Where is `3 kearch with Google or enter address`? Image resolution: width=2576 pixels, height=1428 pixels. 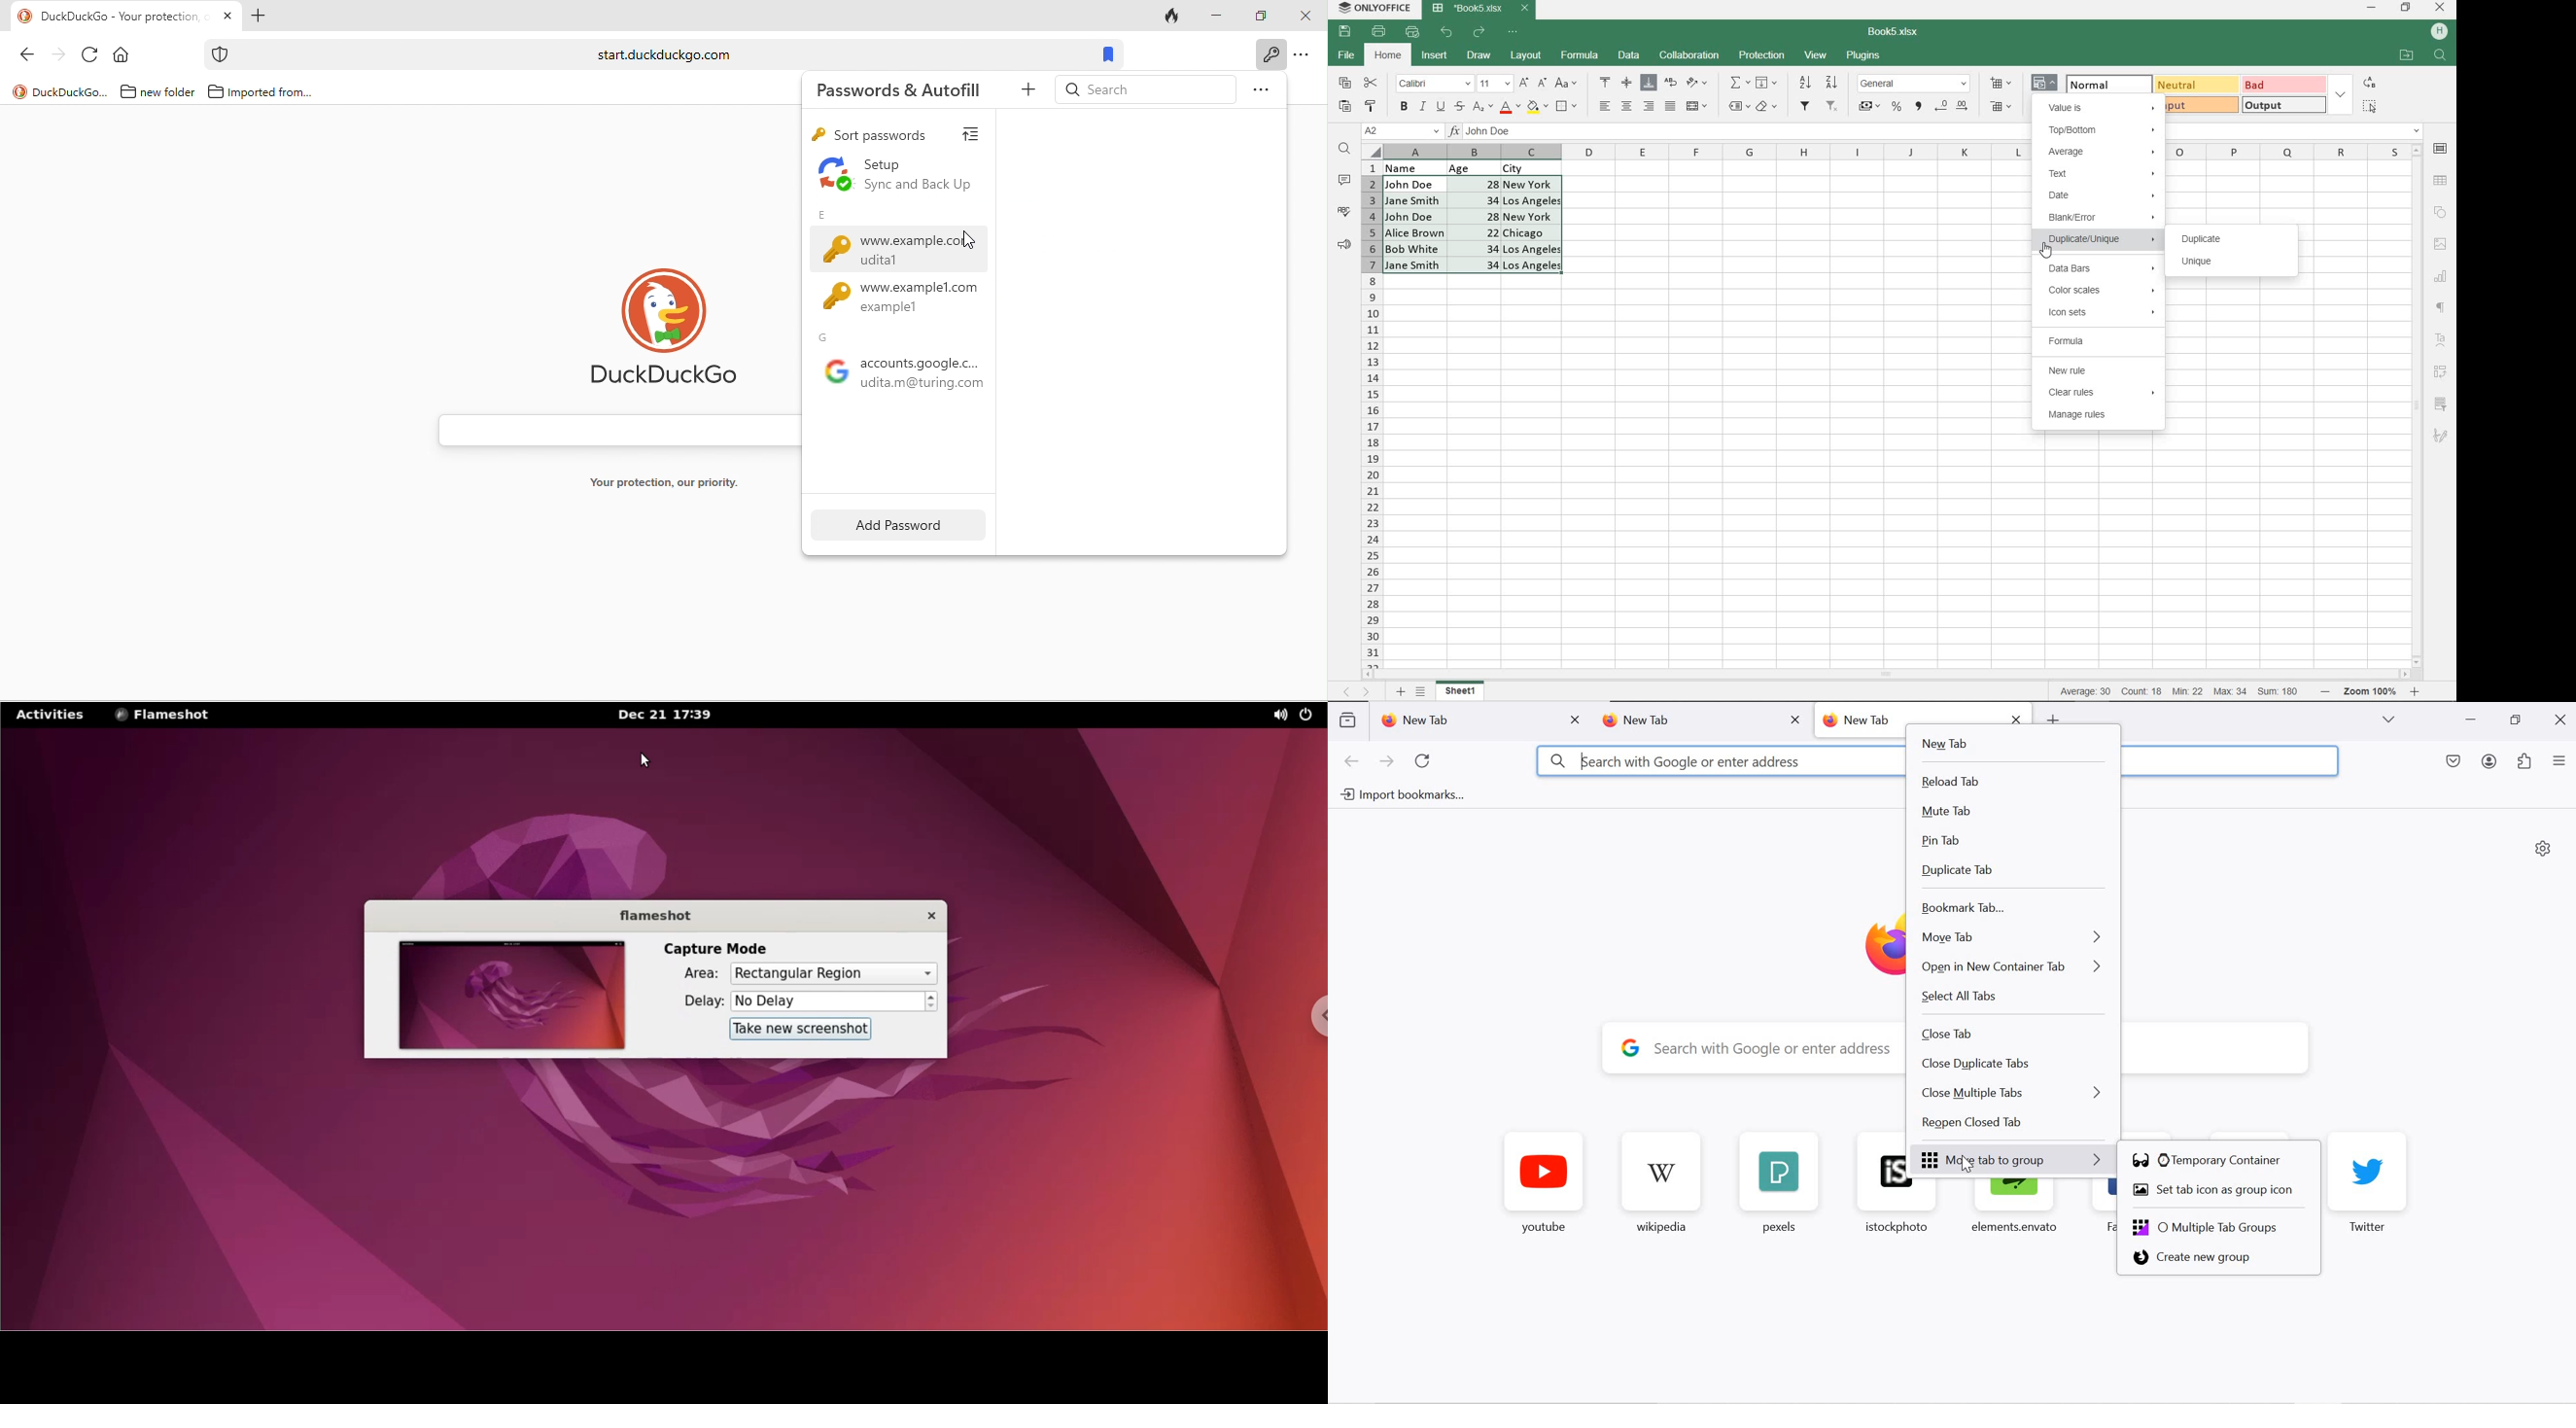
3 kearch with Google or enter address is located at coordinates (1674, 761).